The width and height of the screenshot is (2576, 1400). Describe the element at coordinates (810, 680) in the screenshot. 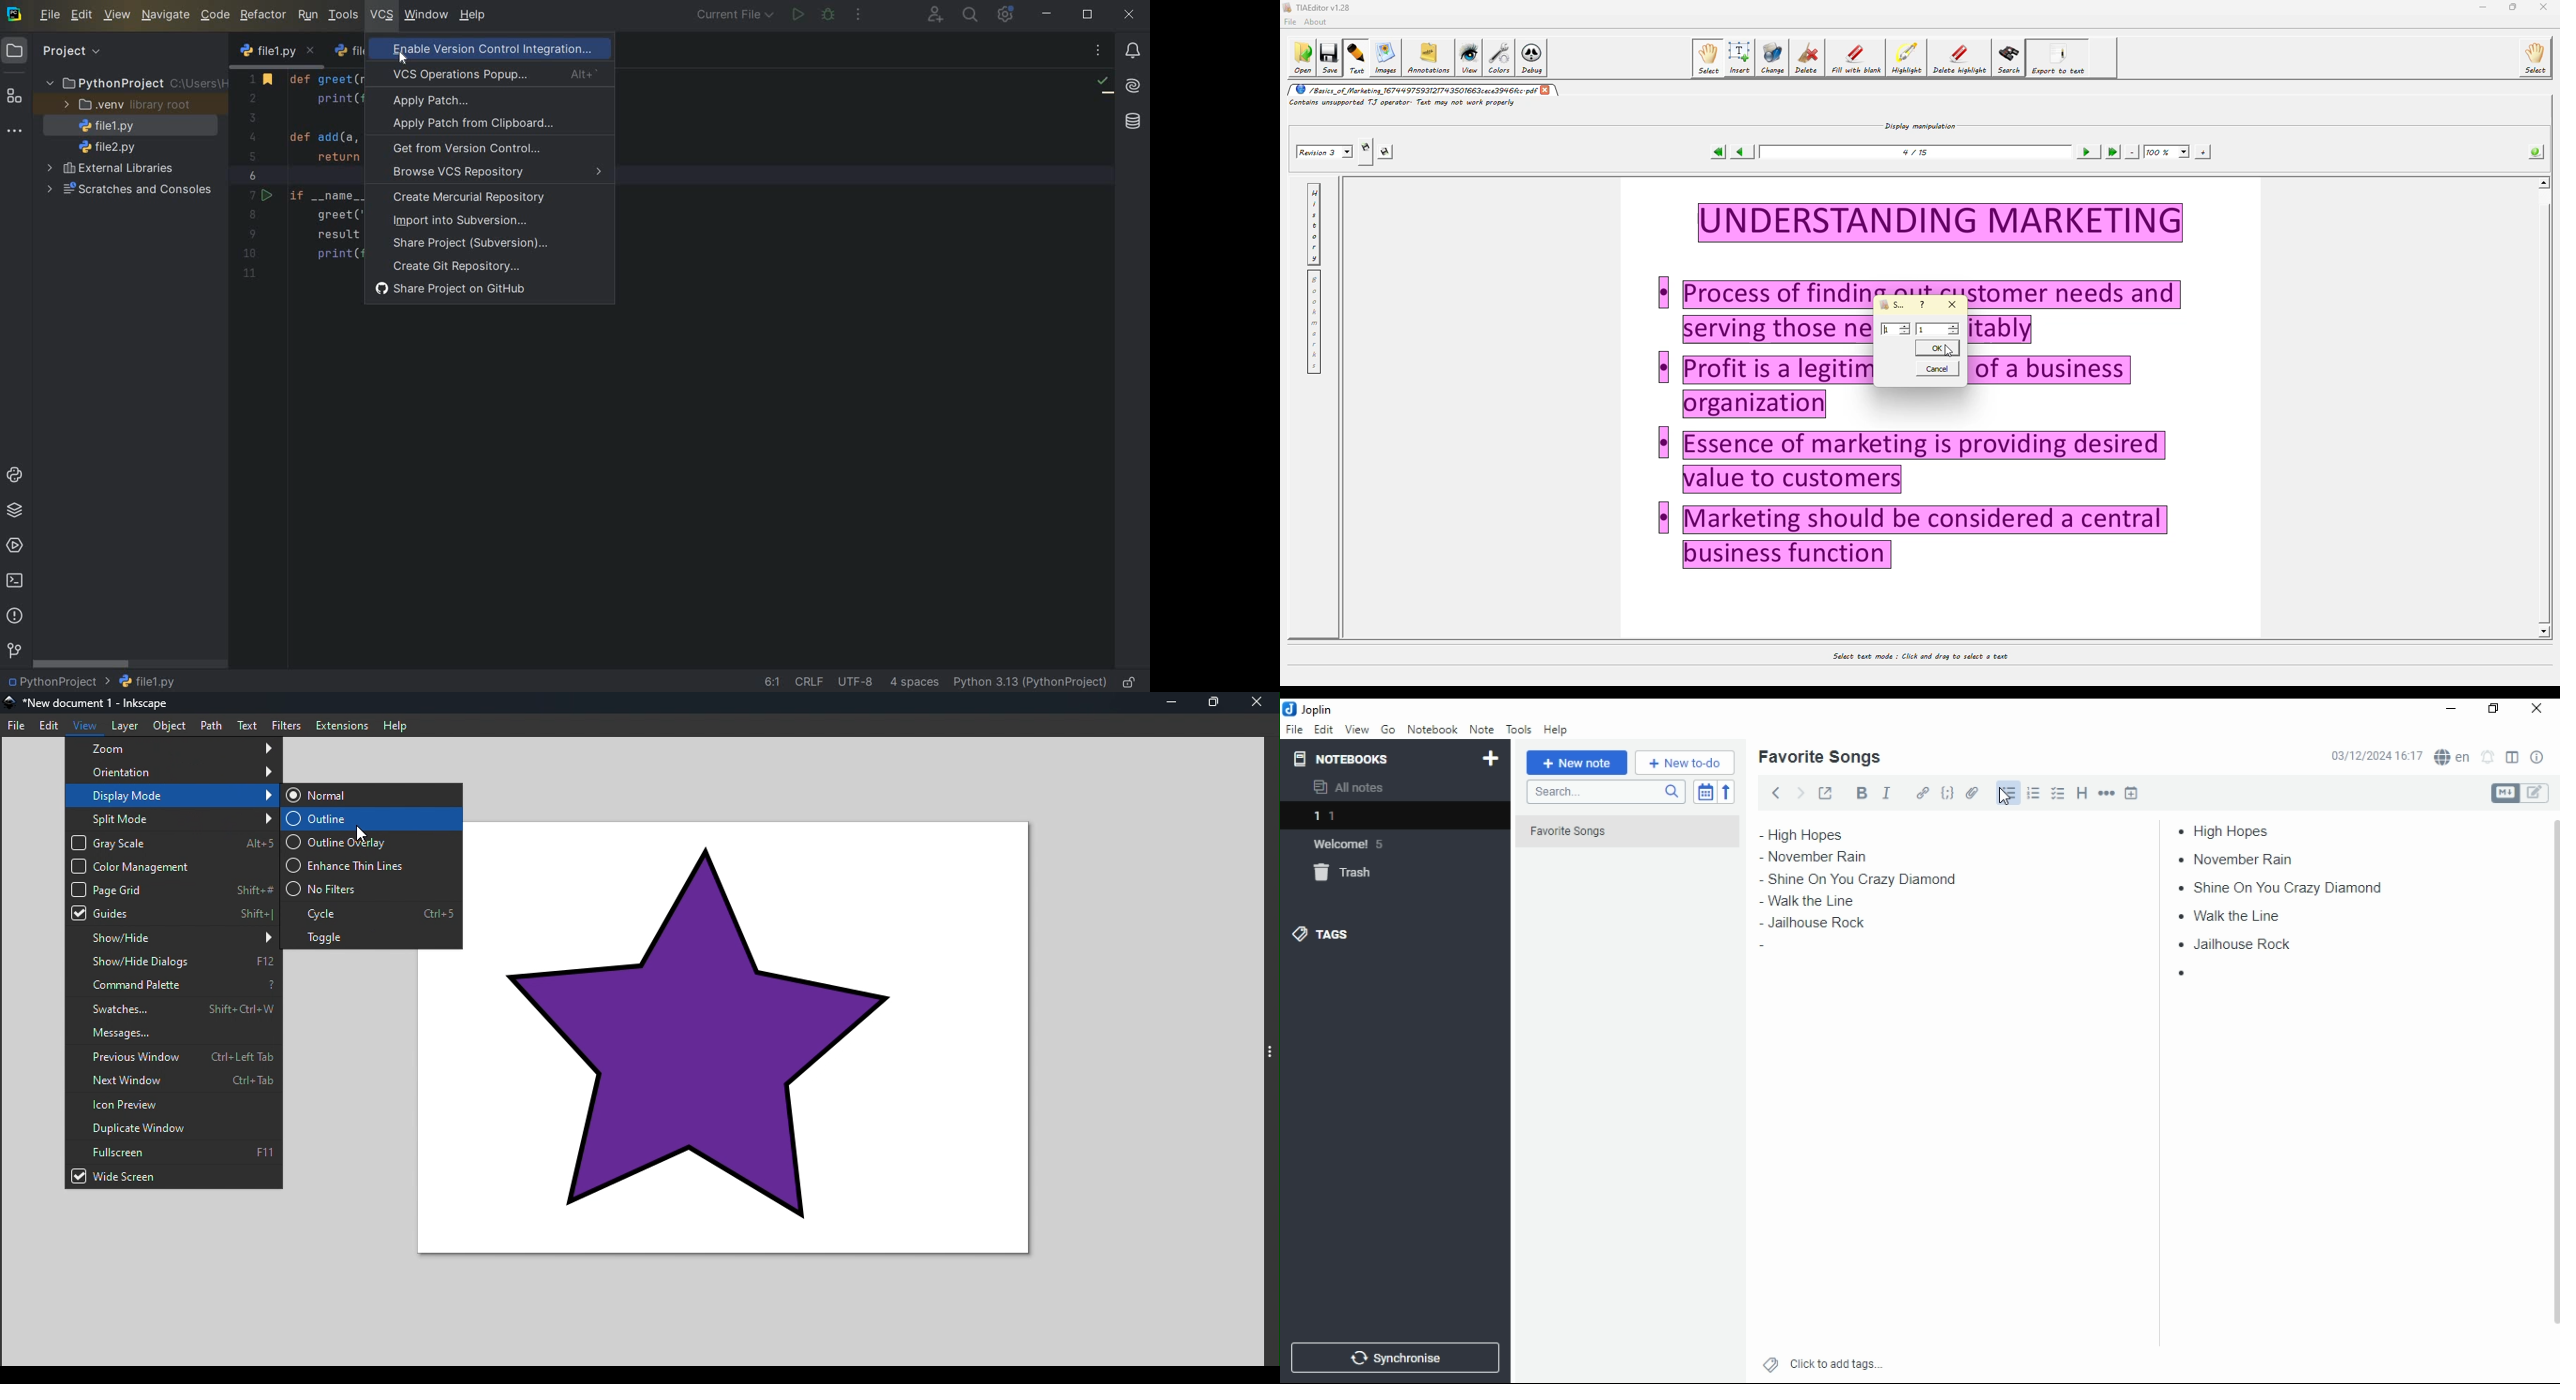

I see `line separator` at that location.